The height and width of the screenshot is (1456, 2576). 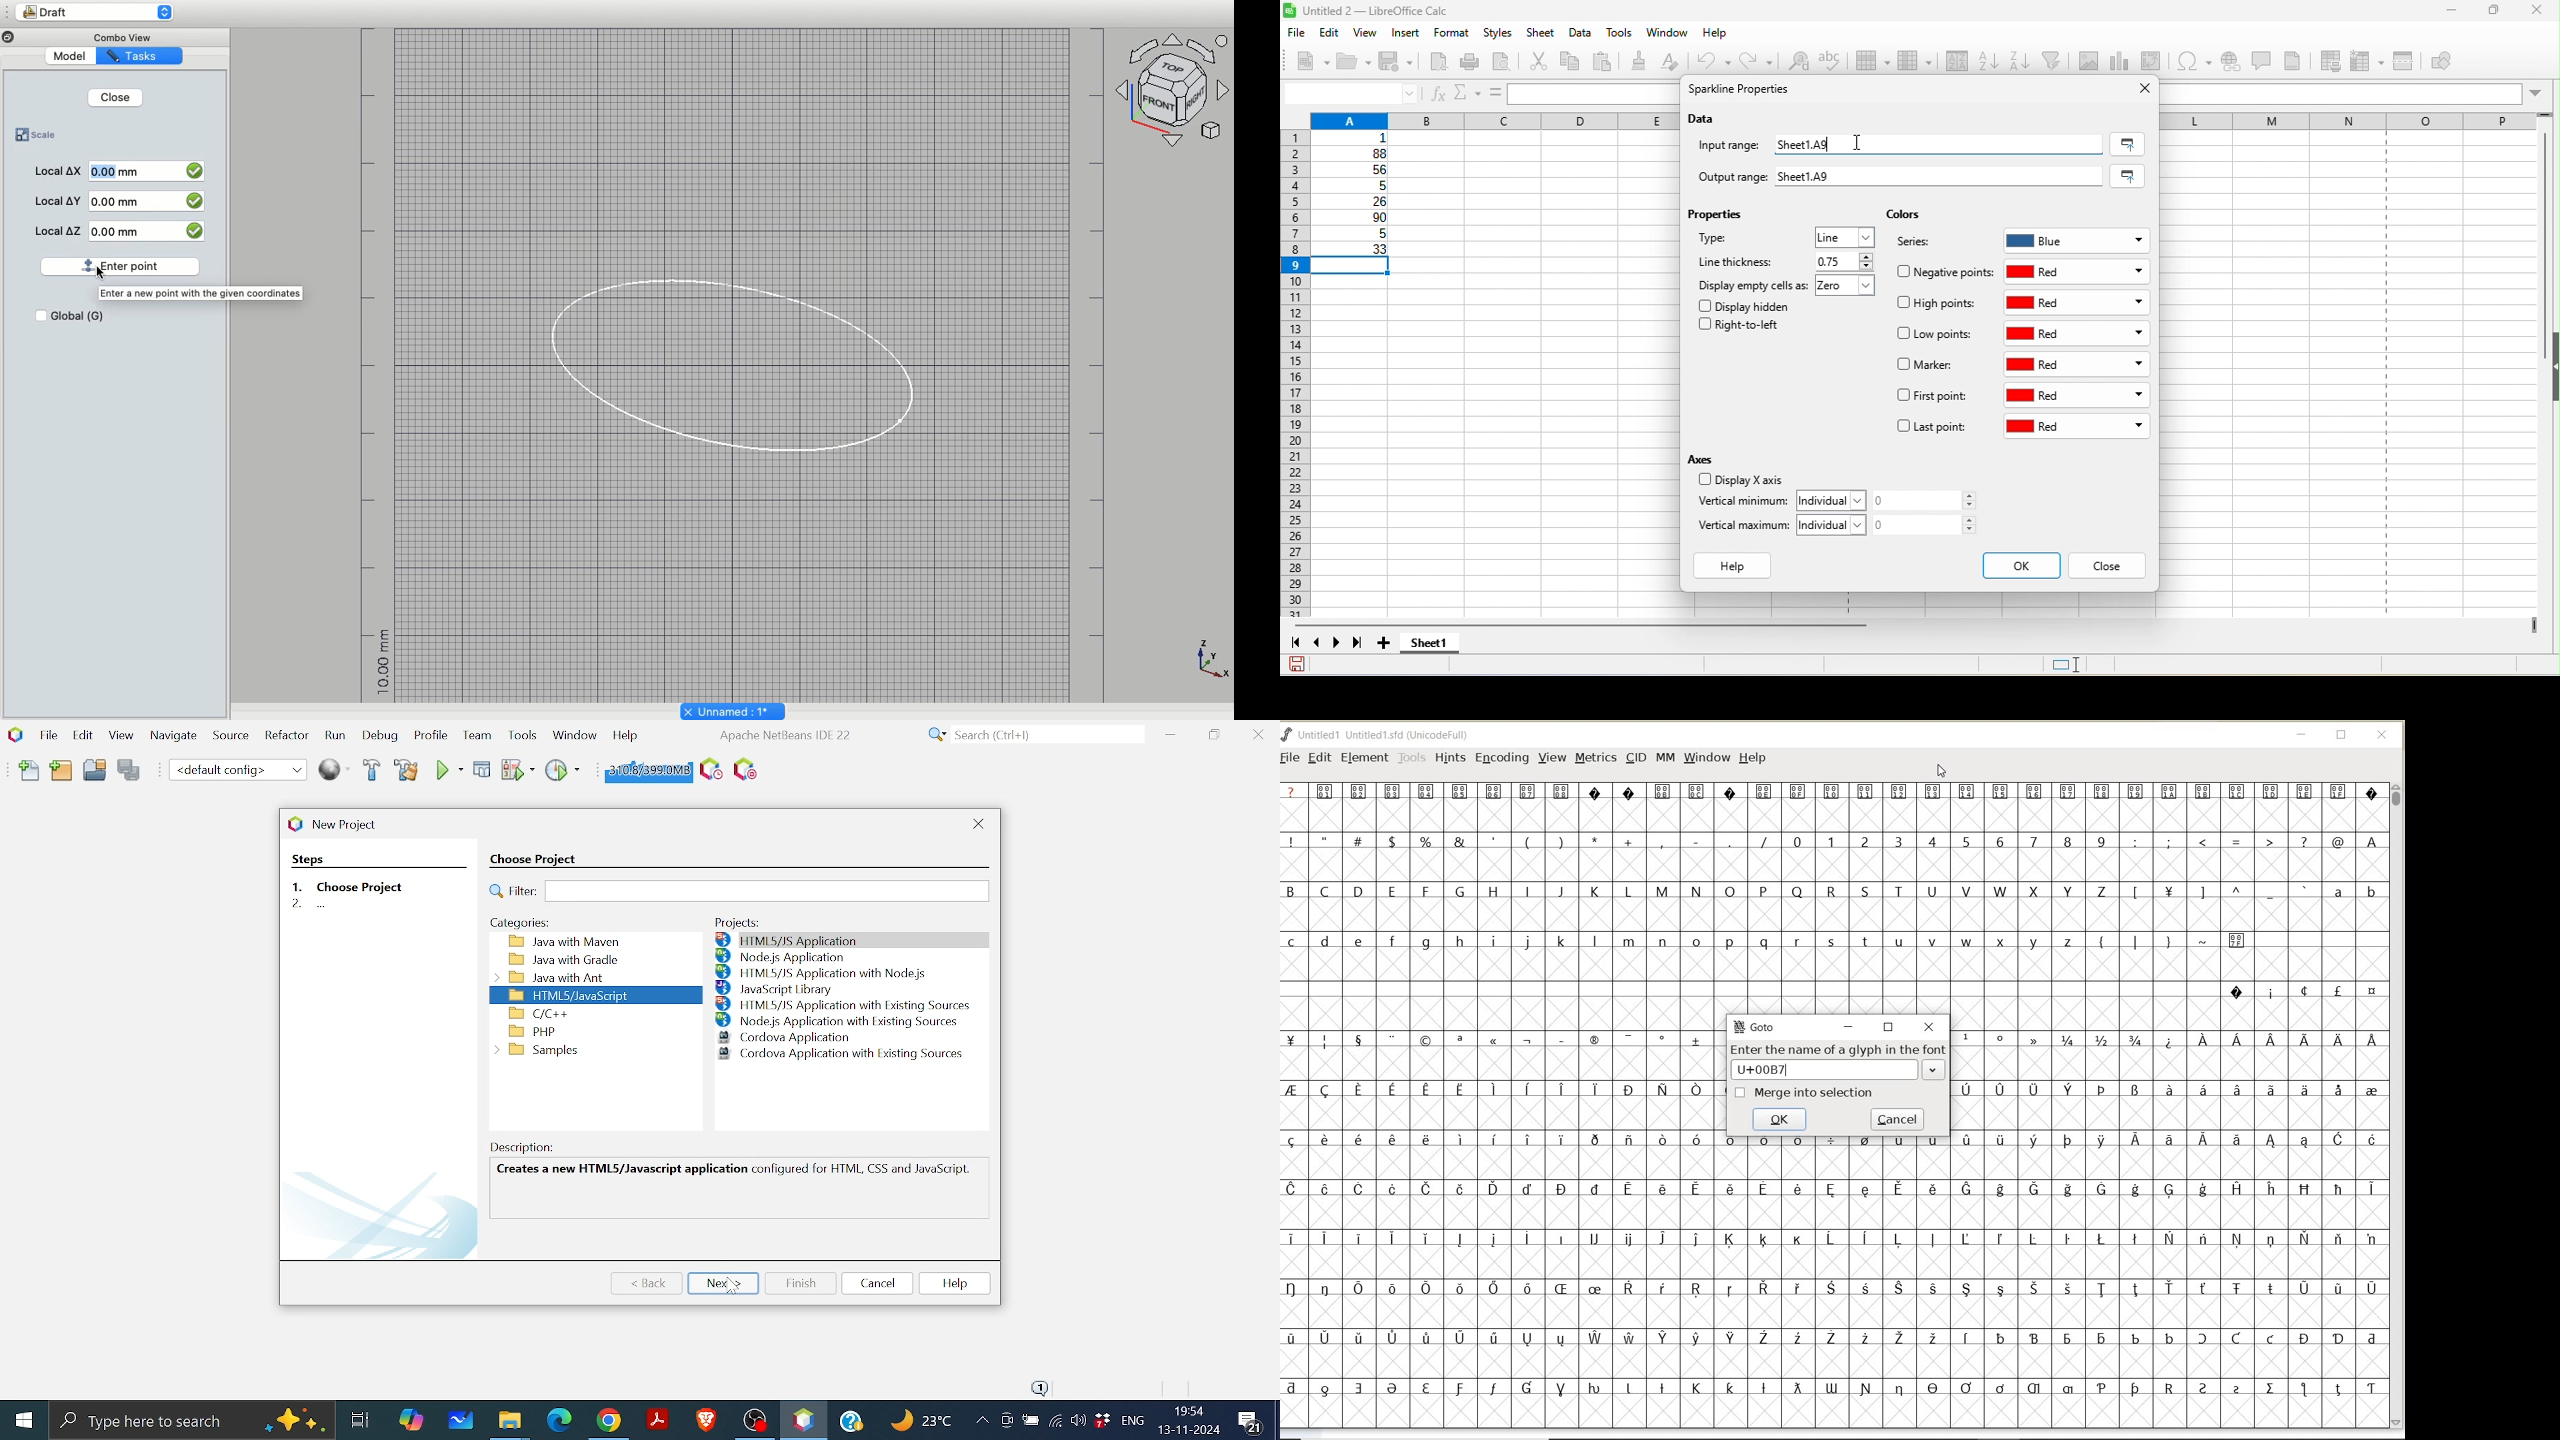 I want to click on sheet 1, so click(x=1445, y=646).